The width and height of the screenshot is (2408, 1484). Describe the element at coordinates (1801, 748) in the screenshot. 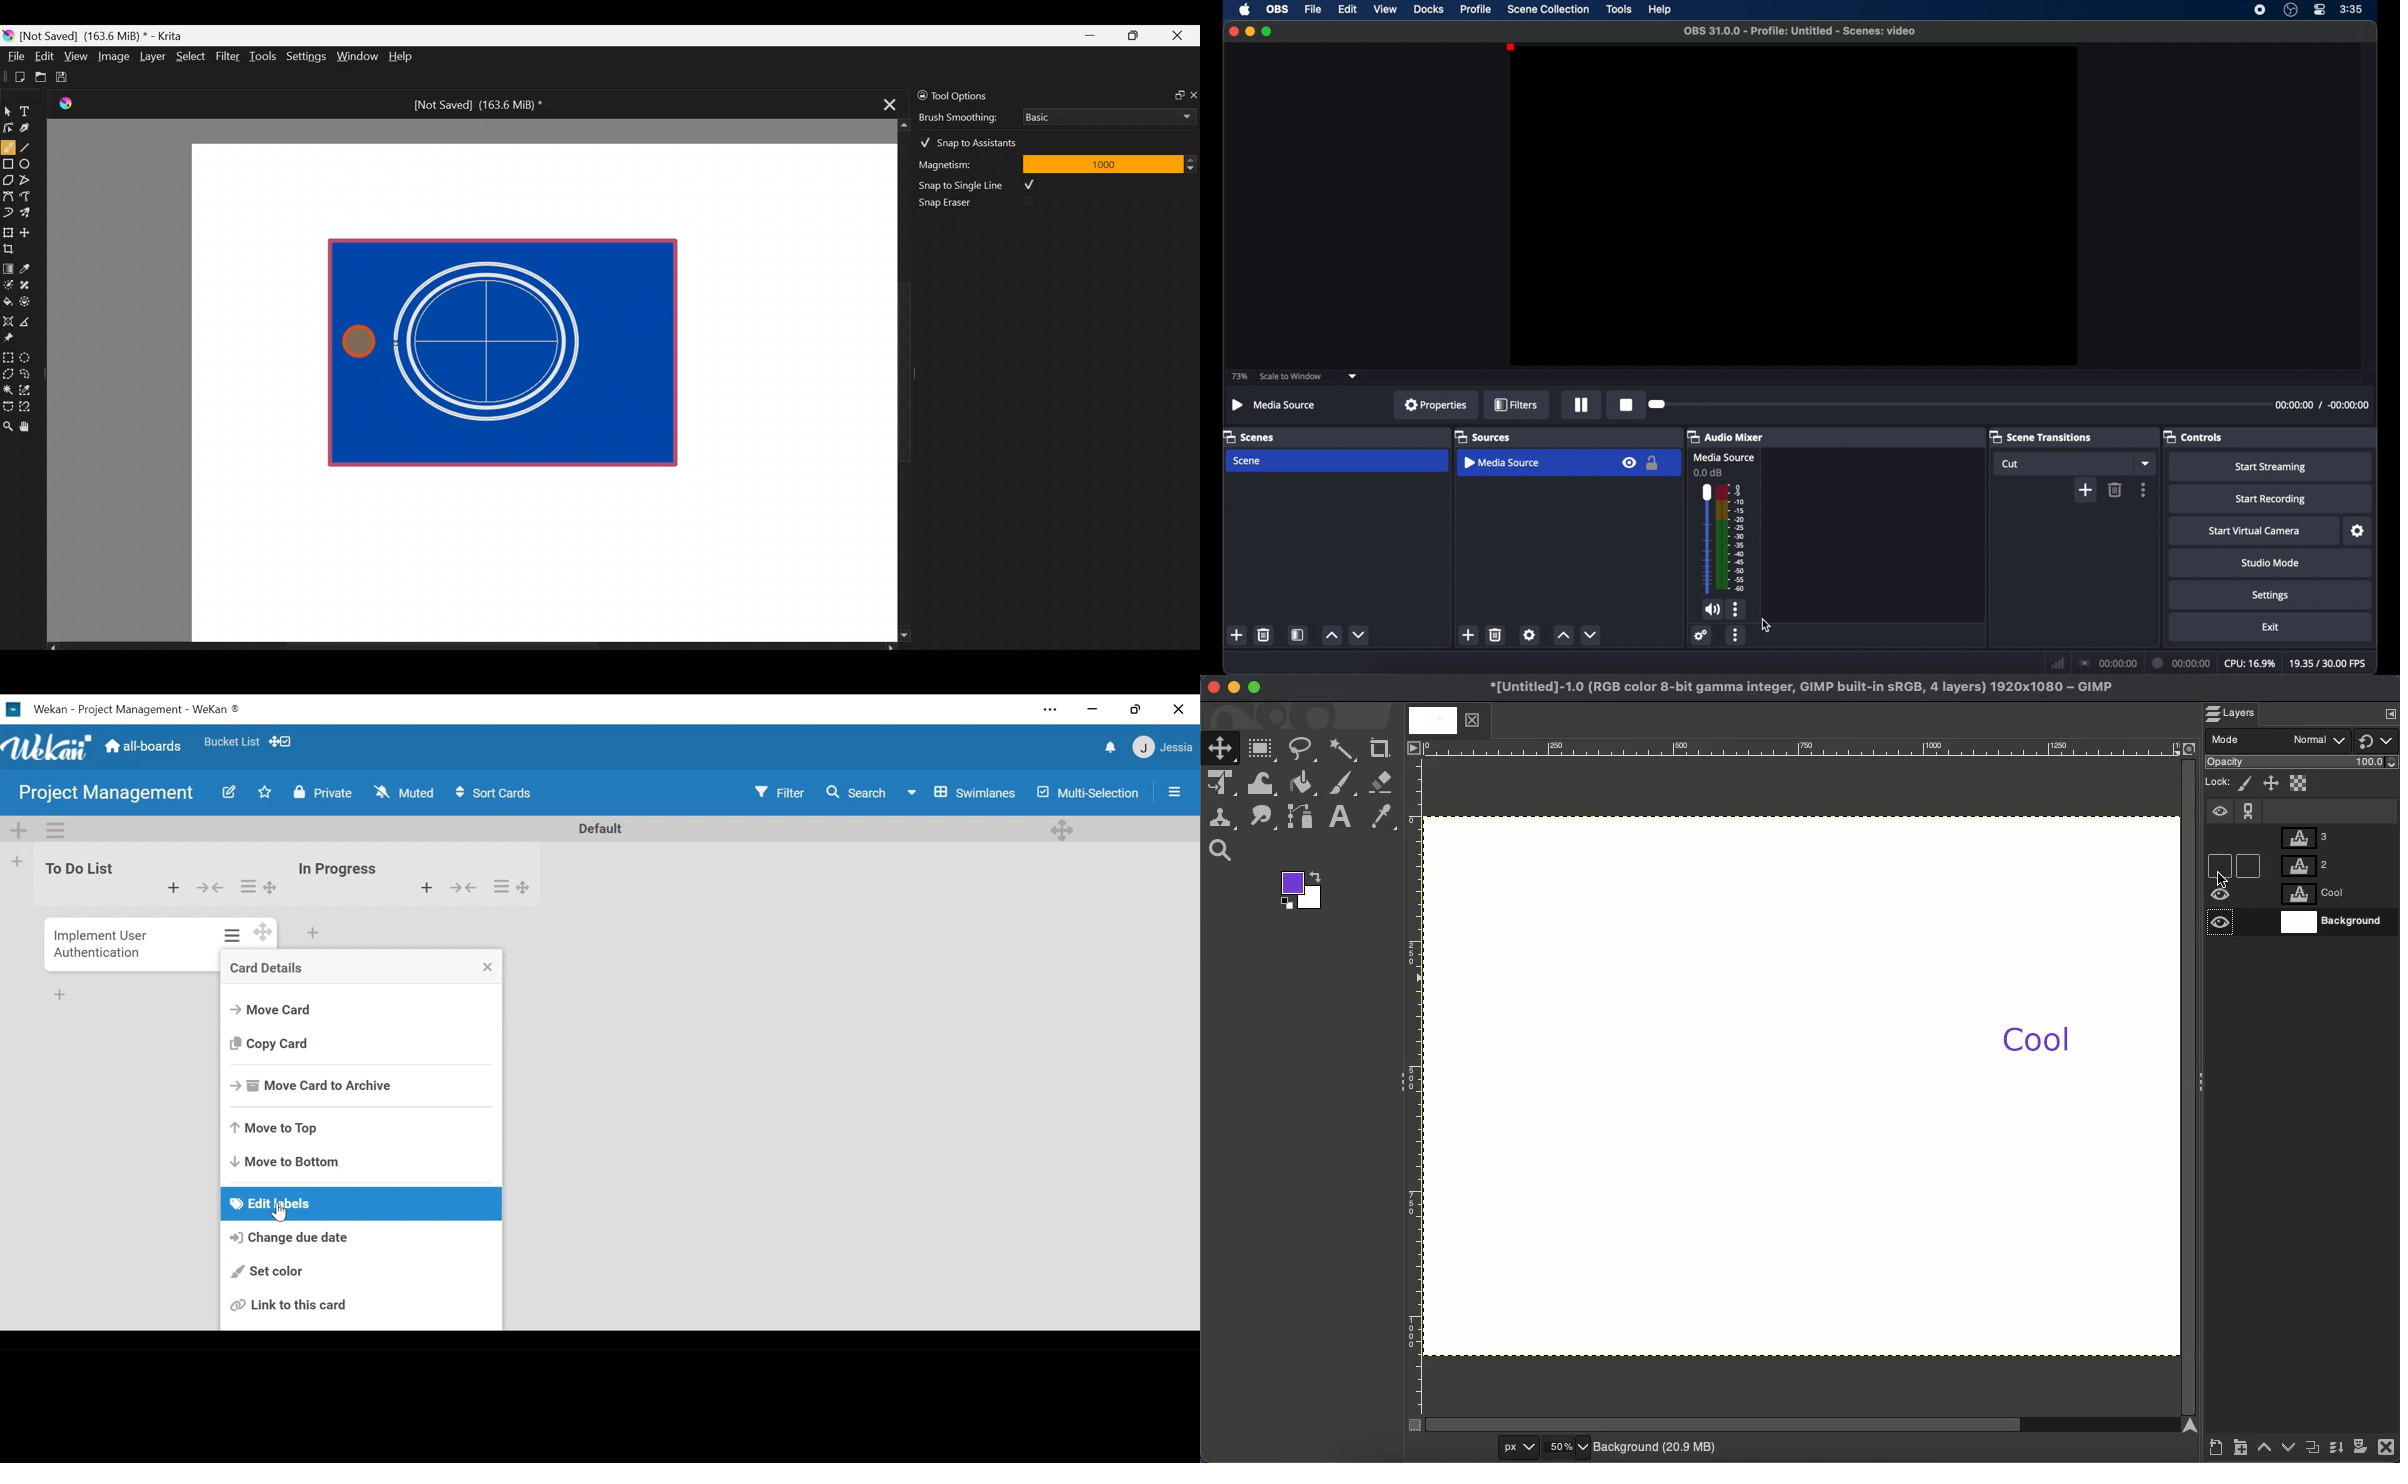

I see `Ruler` at that location.